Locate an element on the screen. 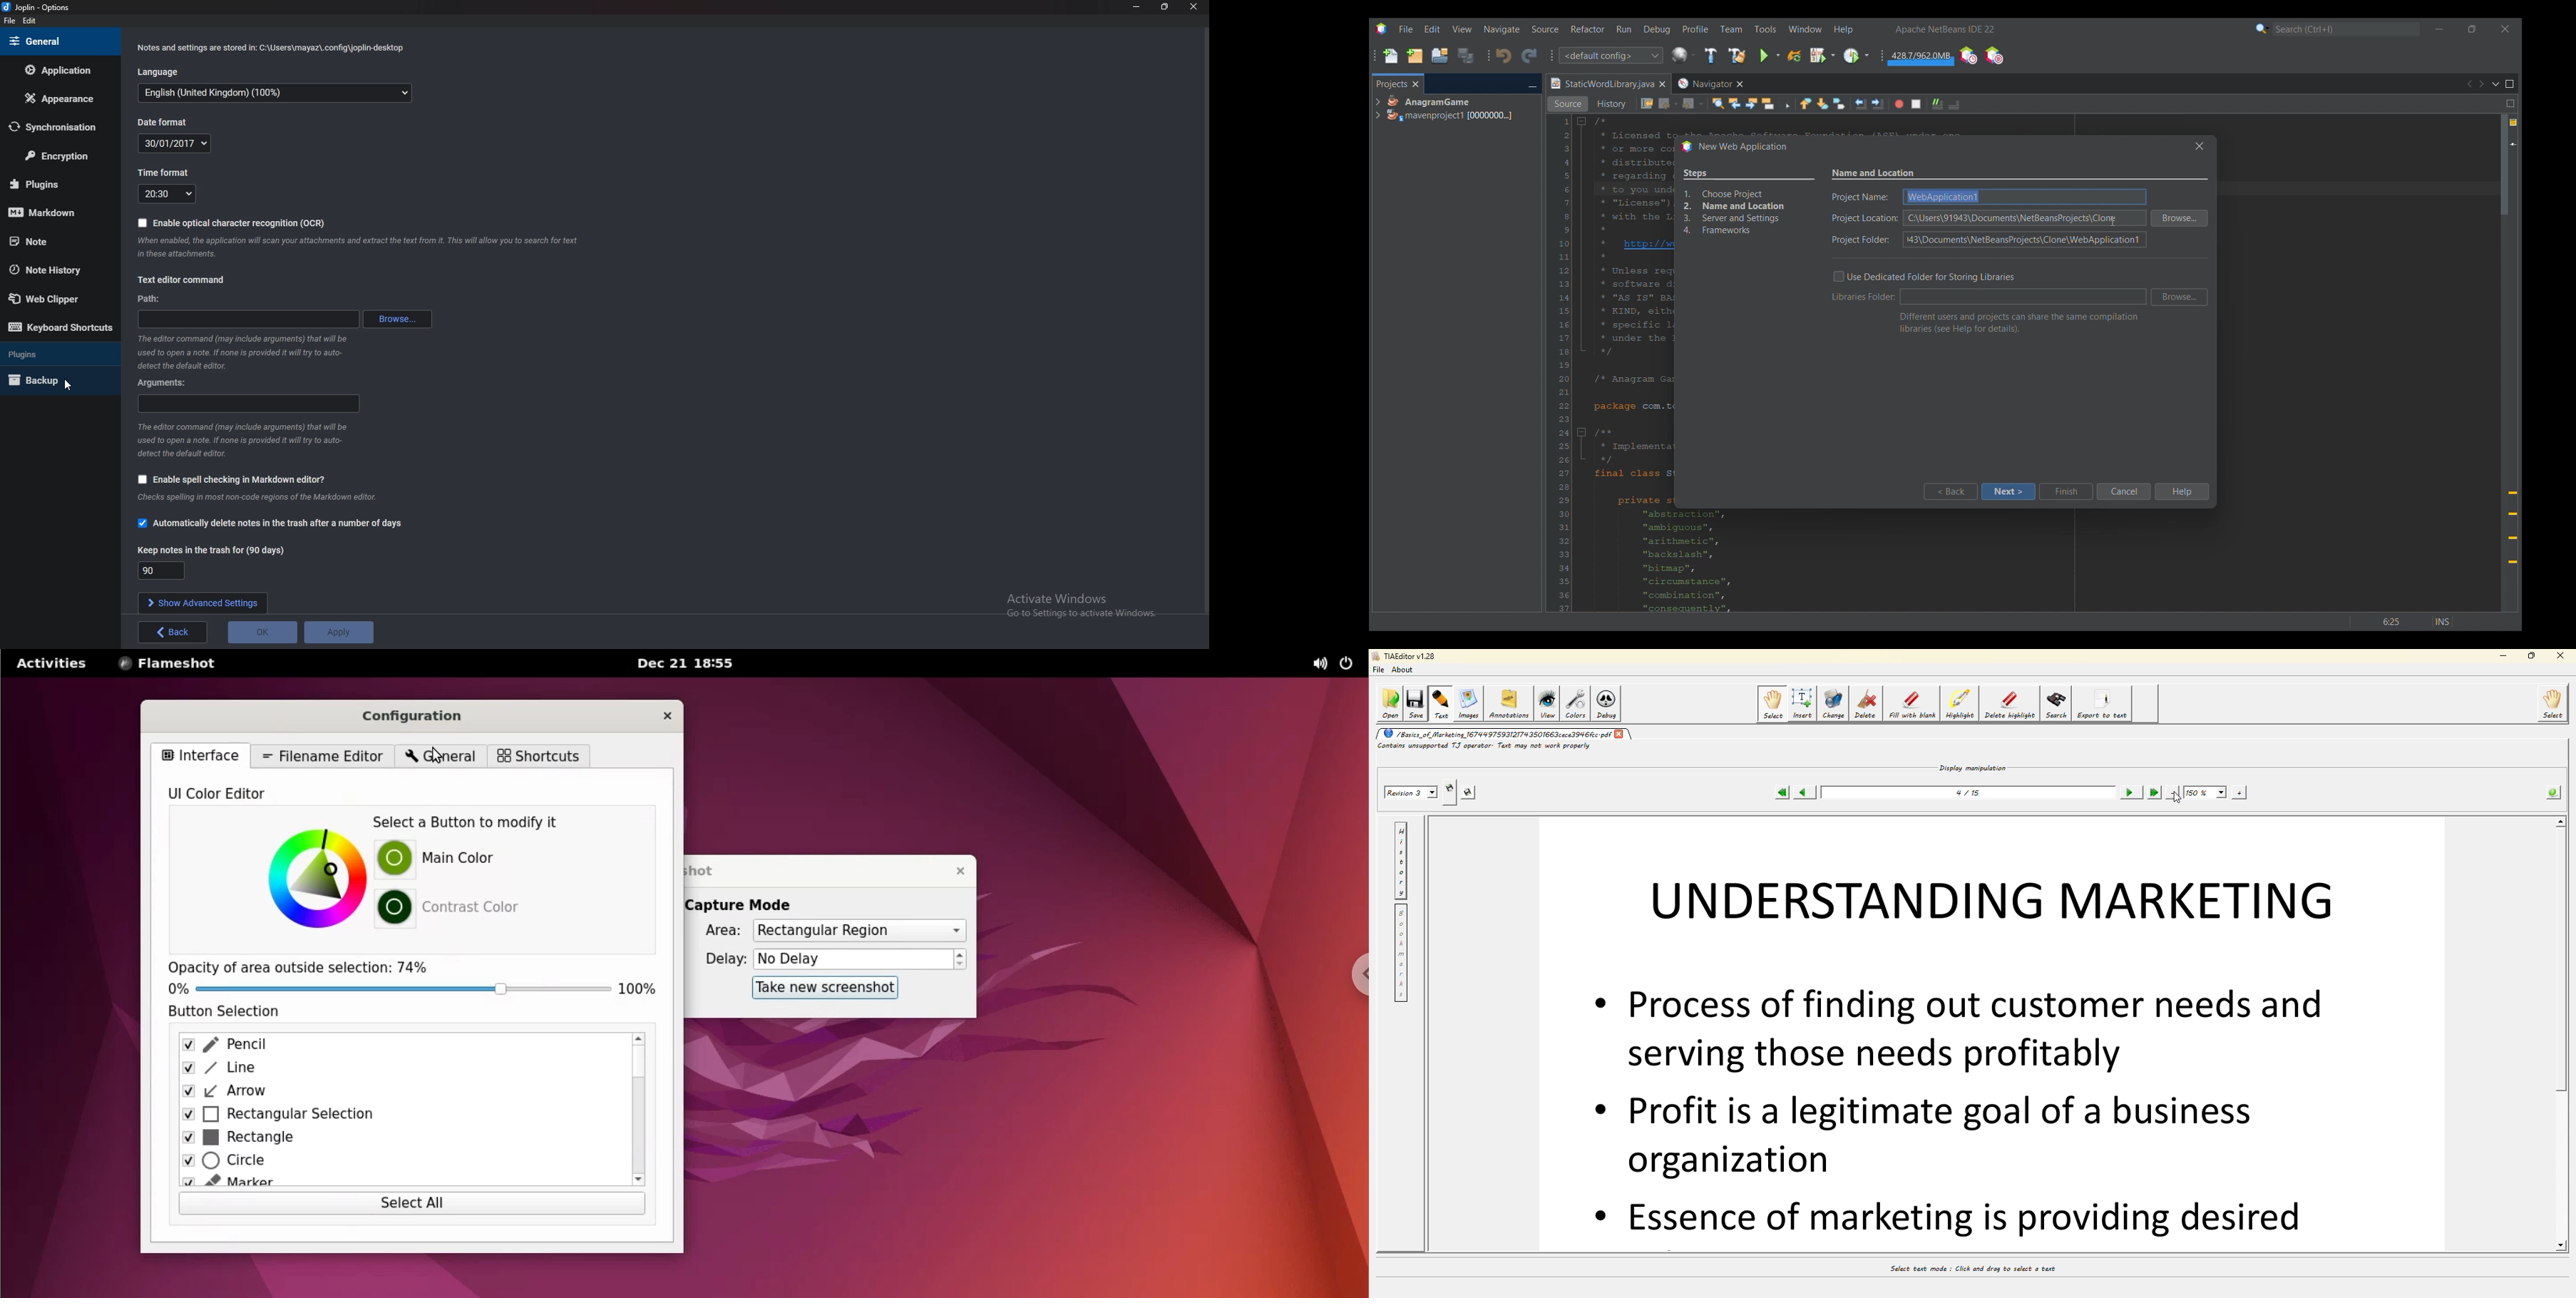  Browse is located at coordinates (401, 319).